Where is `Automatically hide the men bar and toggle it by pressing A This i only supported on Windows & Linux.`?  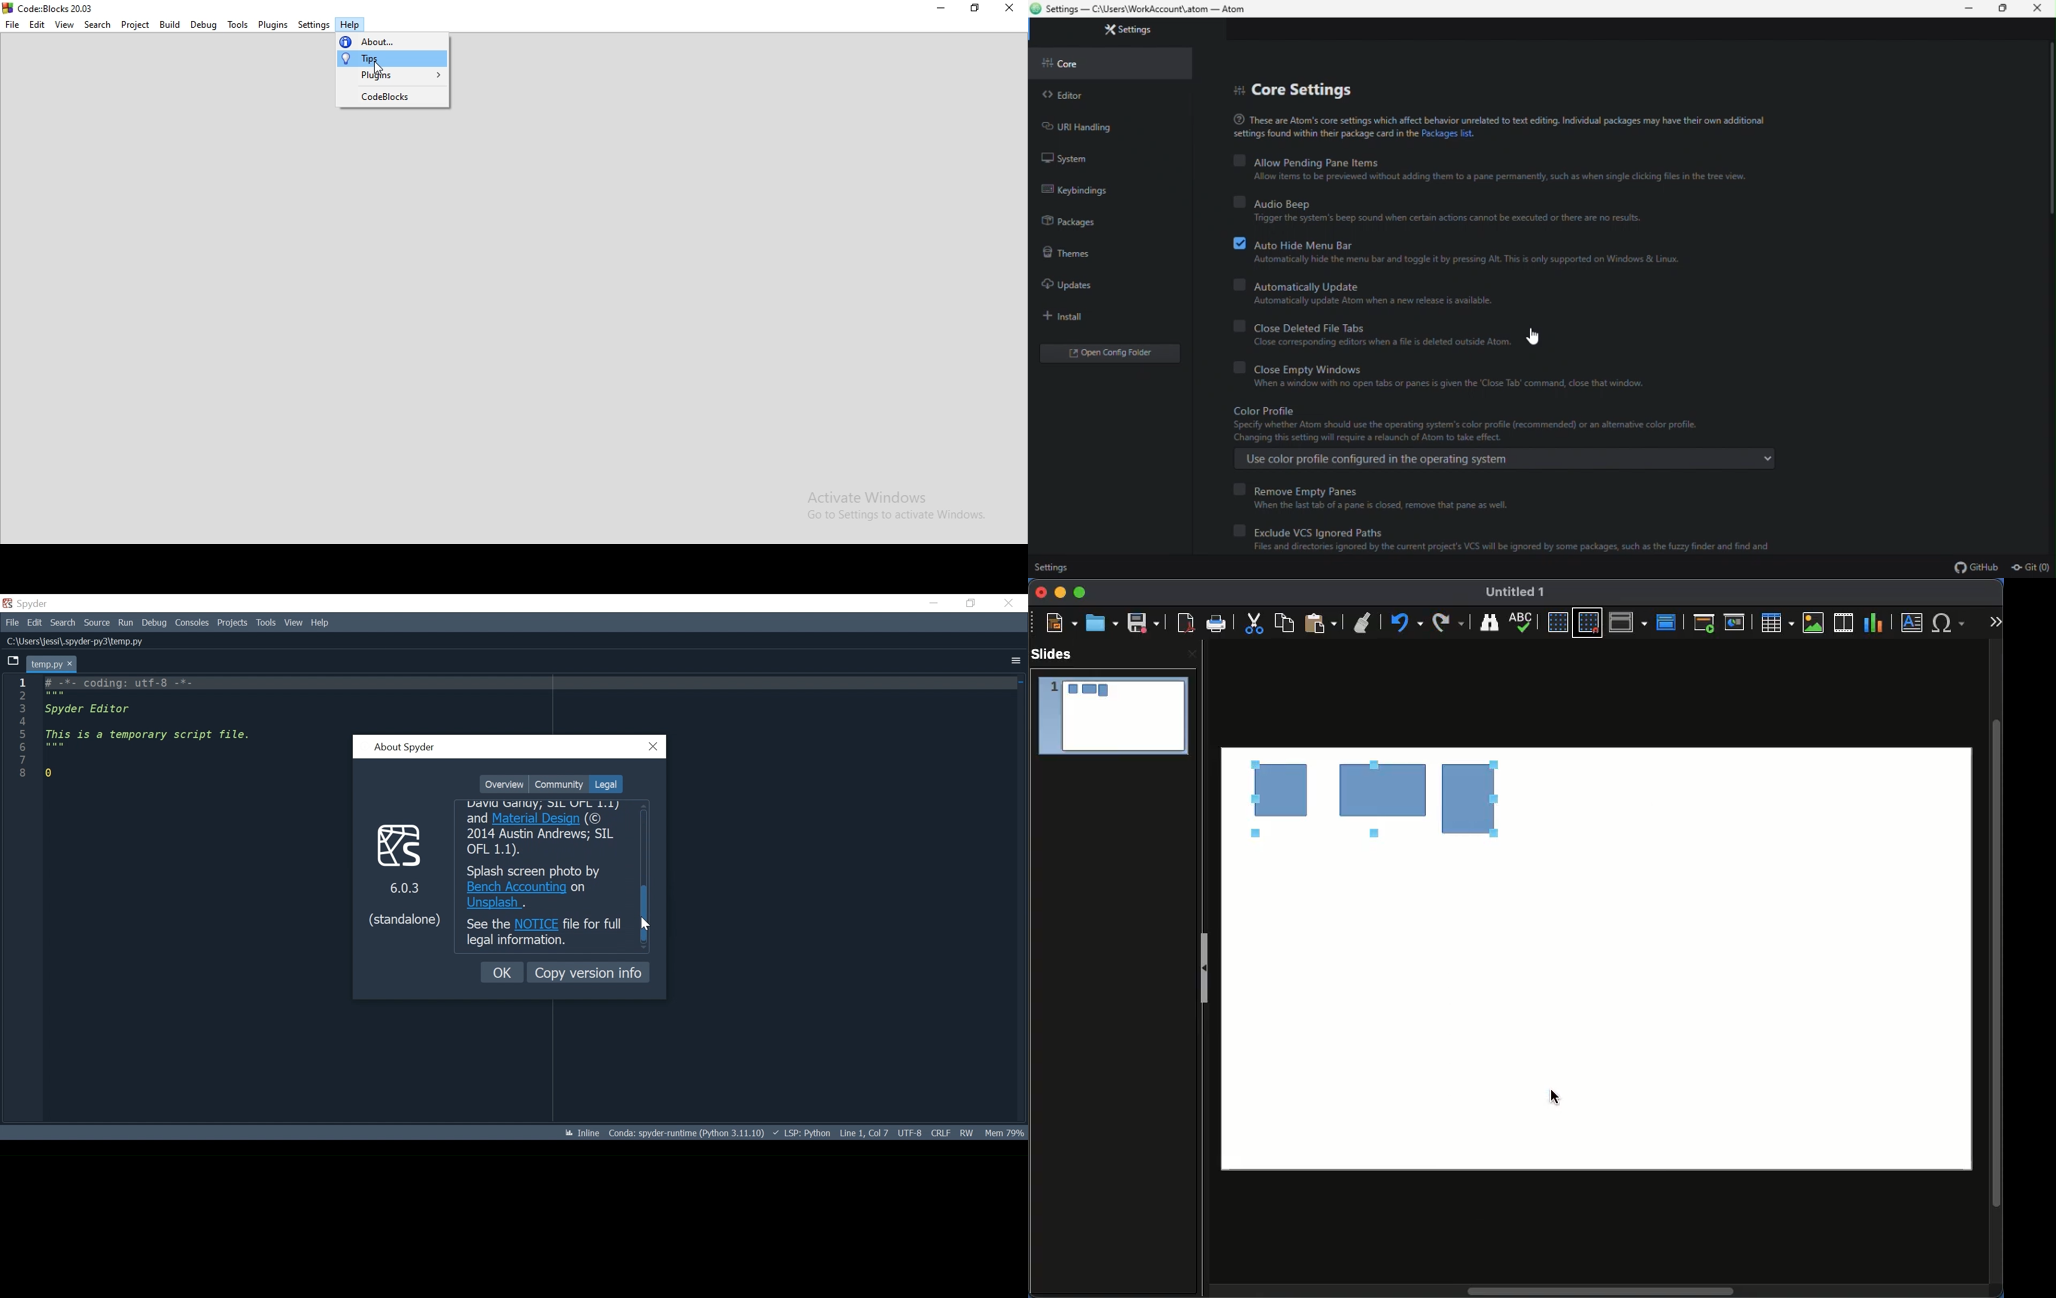 Automatically hide the men bar and toggle it by pressing A This i only supported on Windows & Linux. is located at coordinates (1467, 261).